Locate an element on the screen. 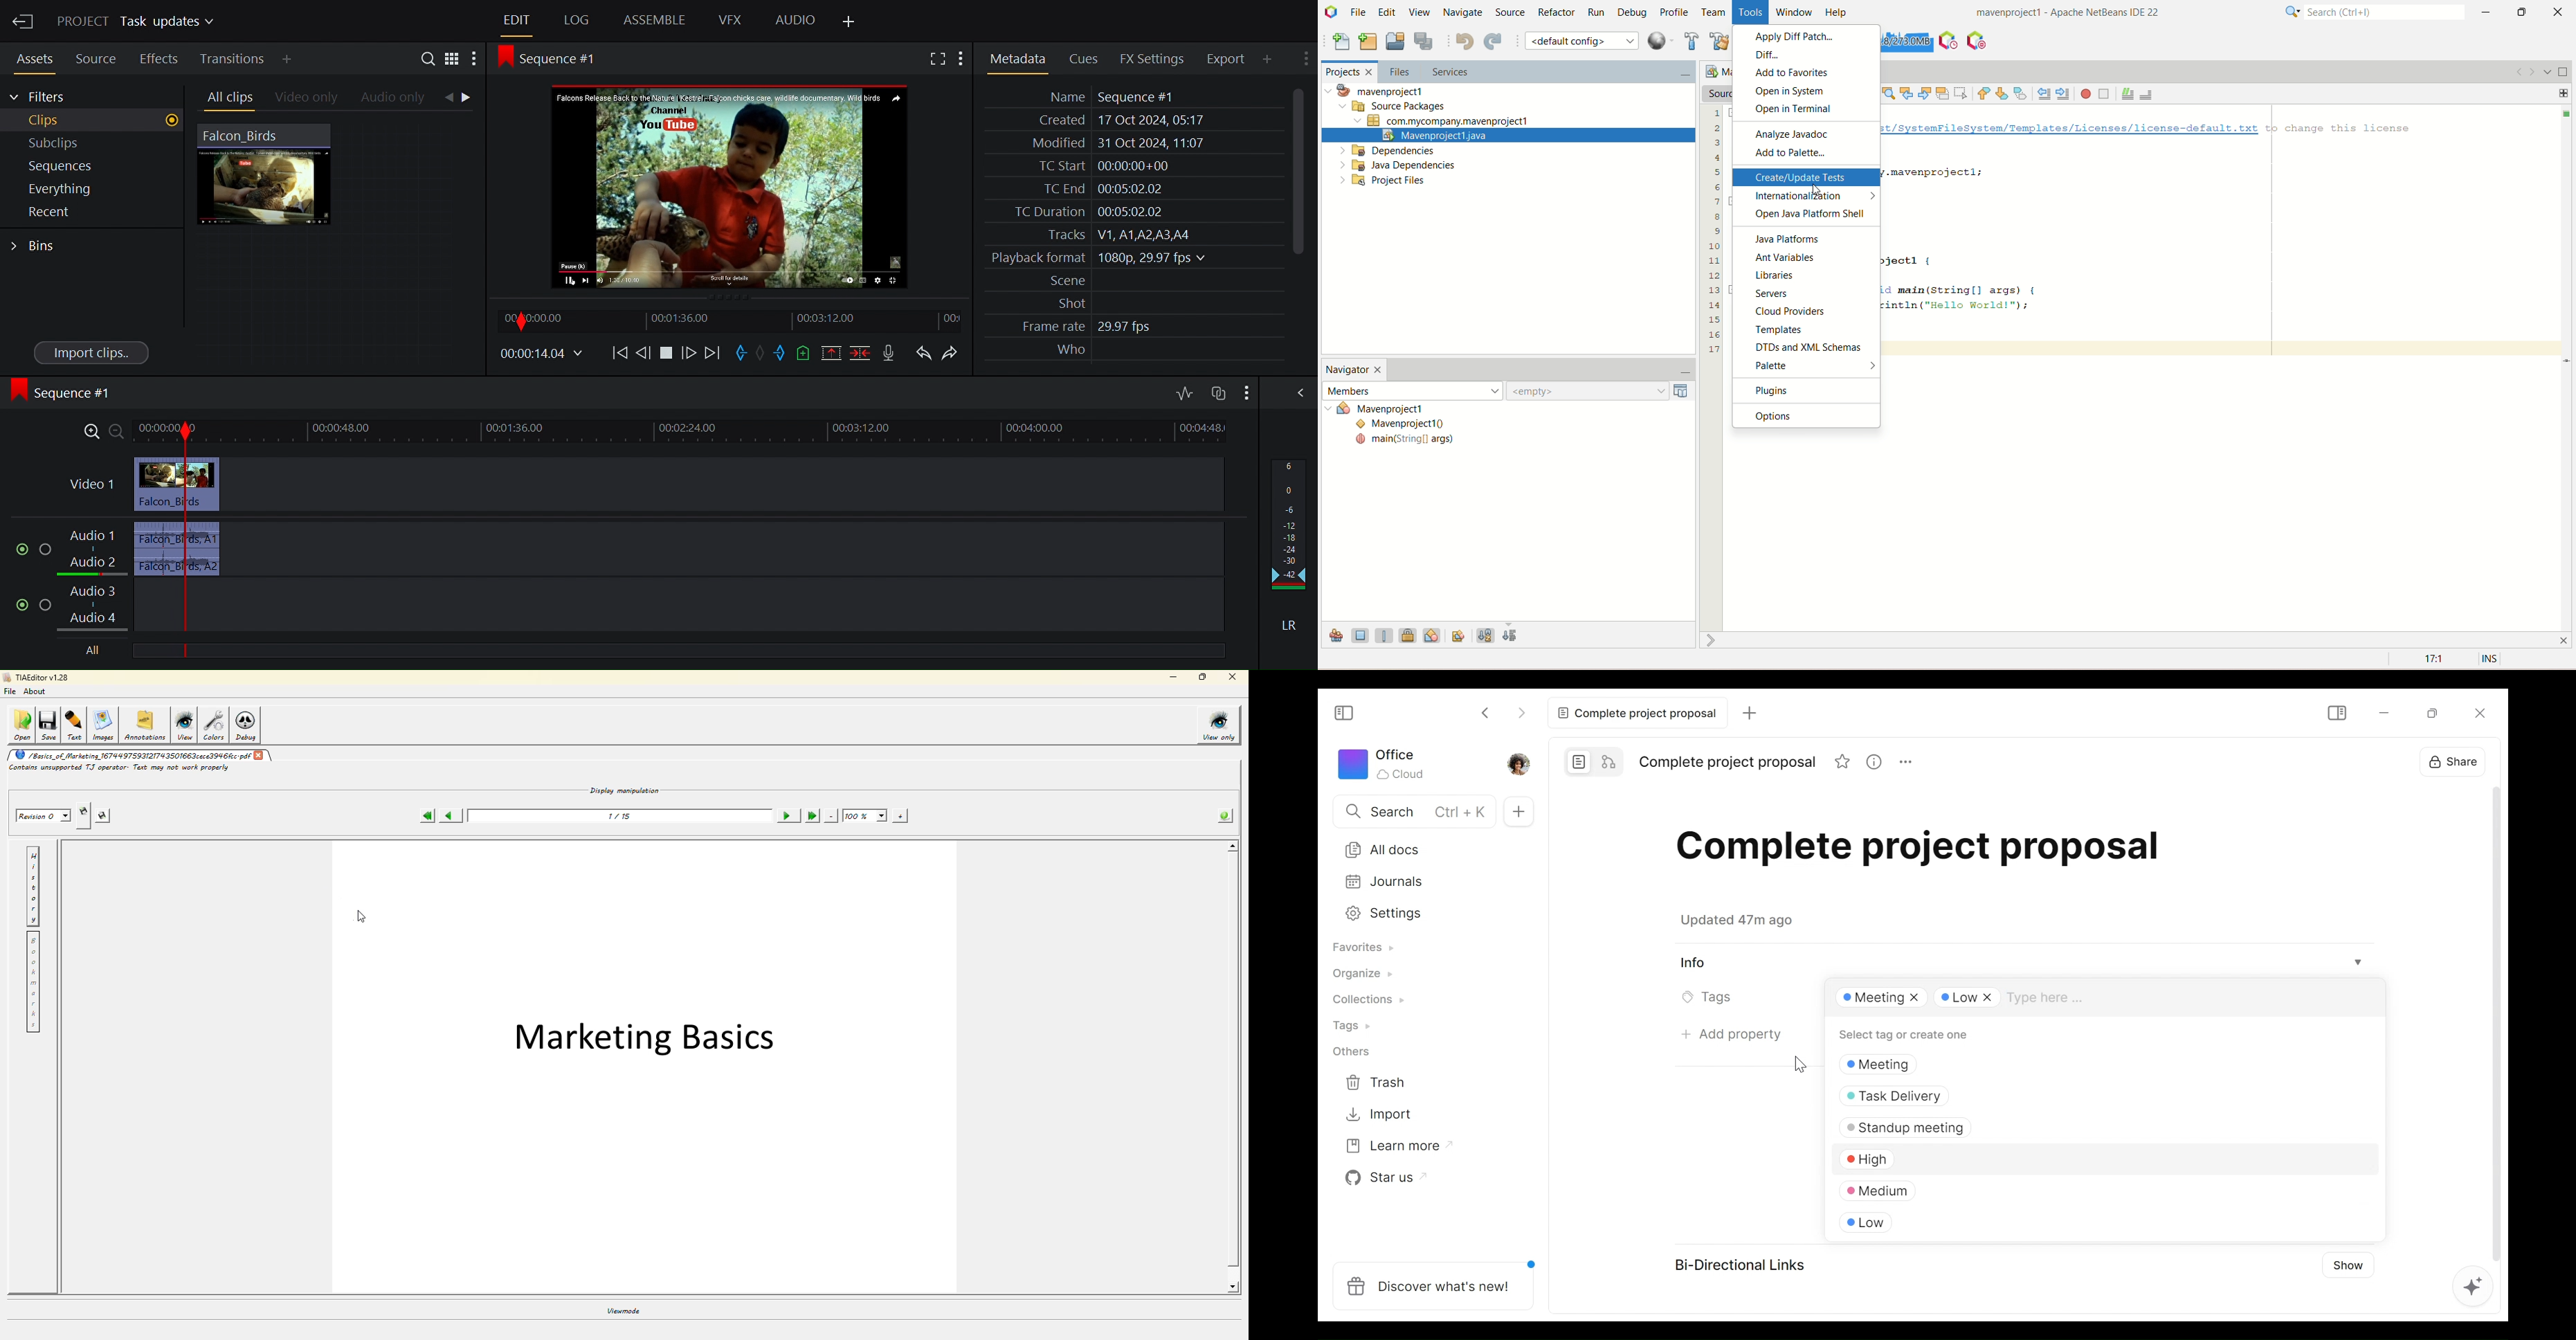 The height and width of the screenshot is (1344, 2576). FX Settings is located at coordinates (1150, 58).